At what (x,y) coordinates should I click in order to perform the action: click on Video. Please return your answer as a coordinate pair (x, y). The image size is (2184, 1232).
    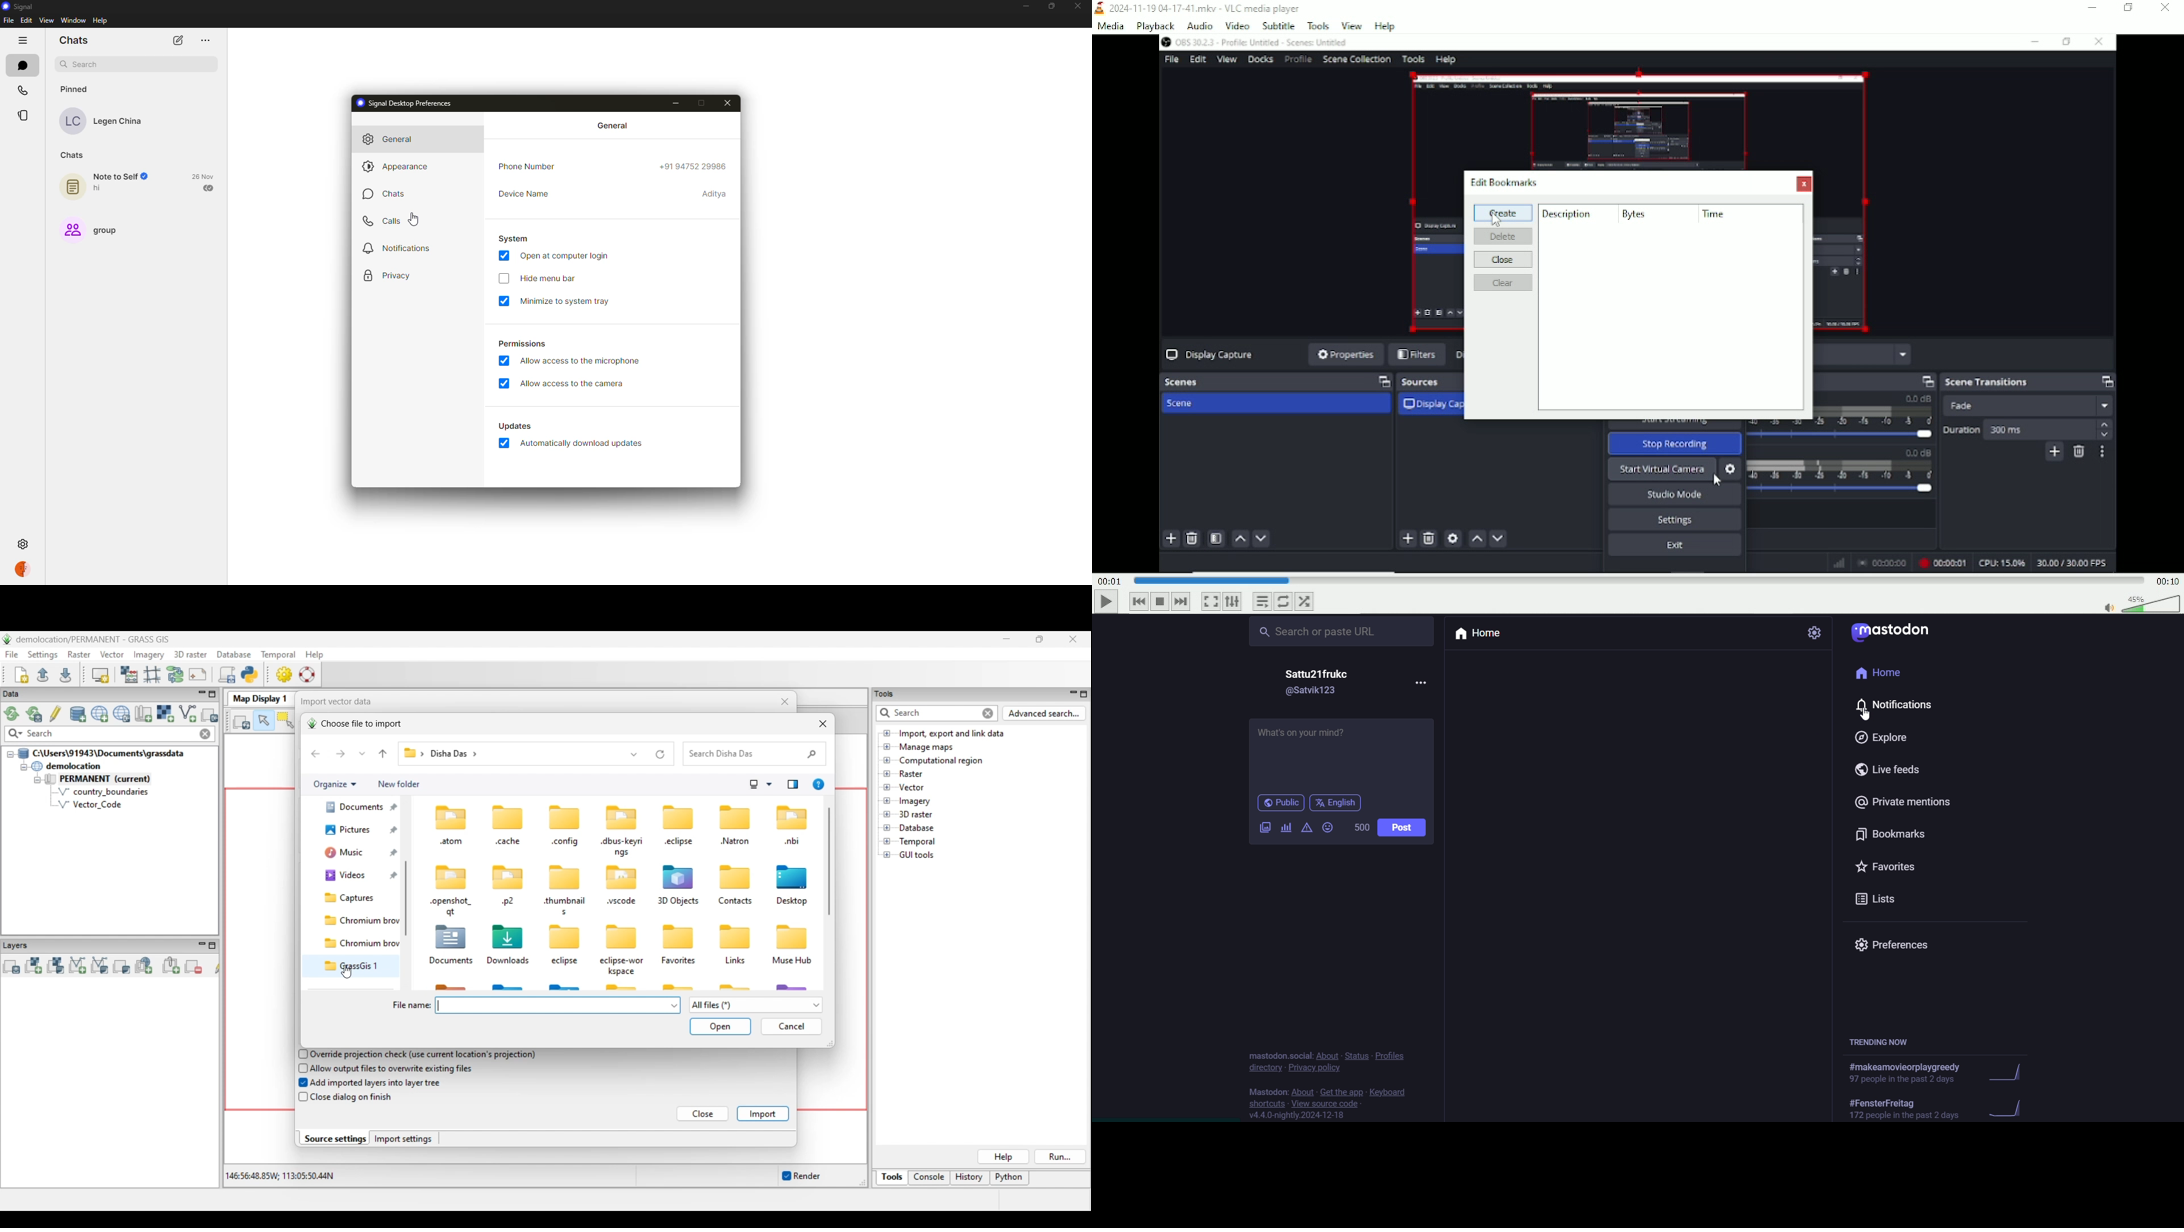
    Looking at the image, I should click on (1237, 25).